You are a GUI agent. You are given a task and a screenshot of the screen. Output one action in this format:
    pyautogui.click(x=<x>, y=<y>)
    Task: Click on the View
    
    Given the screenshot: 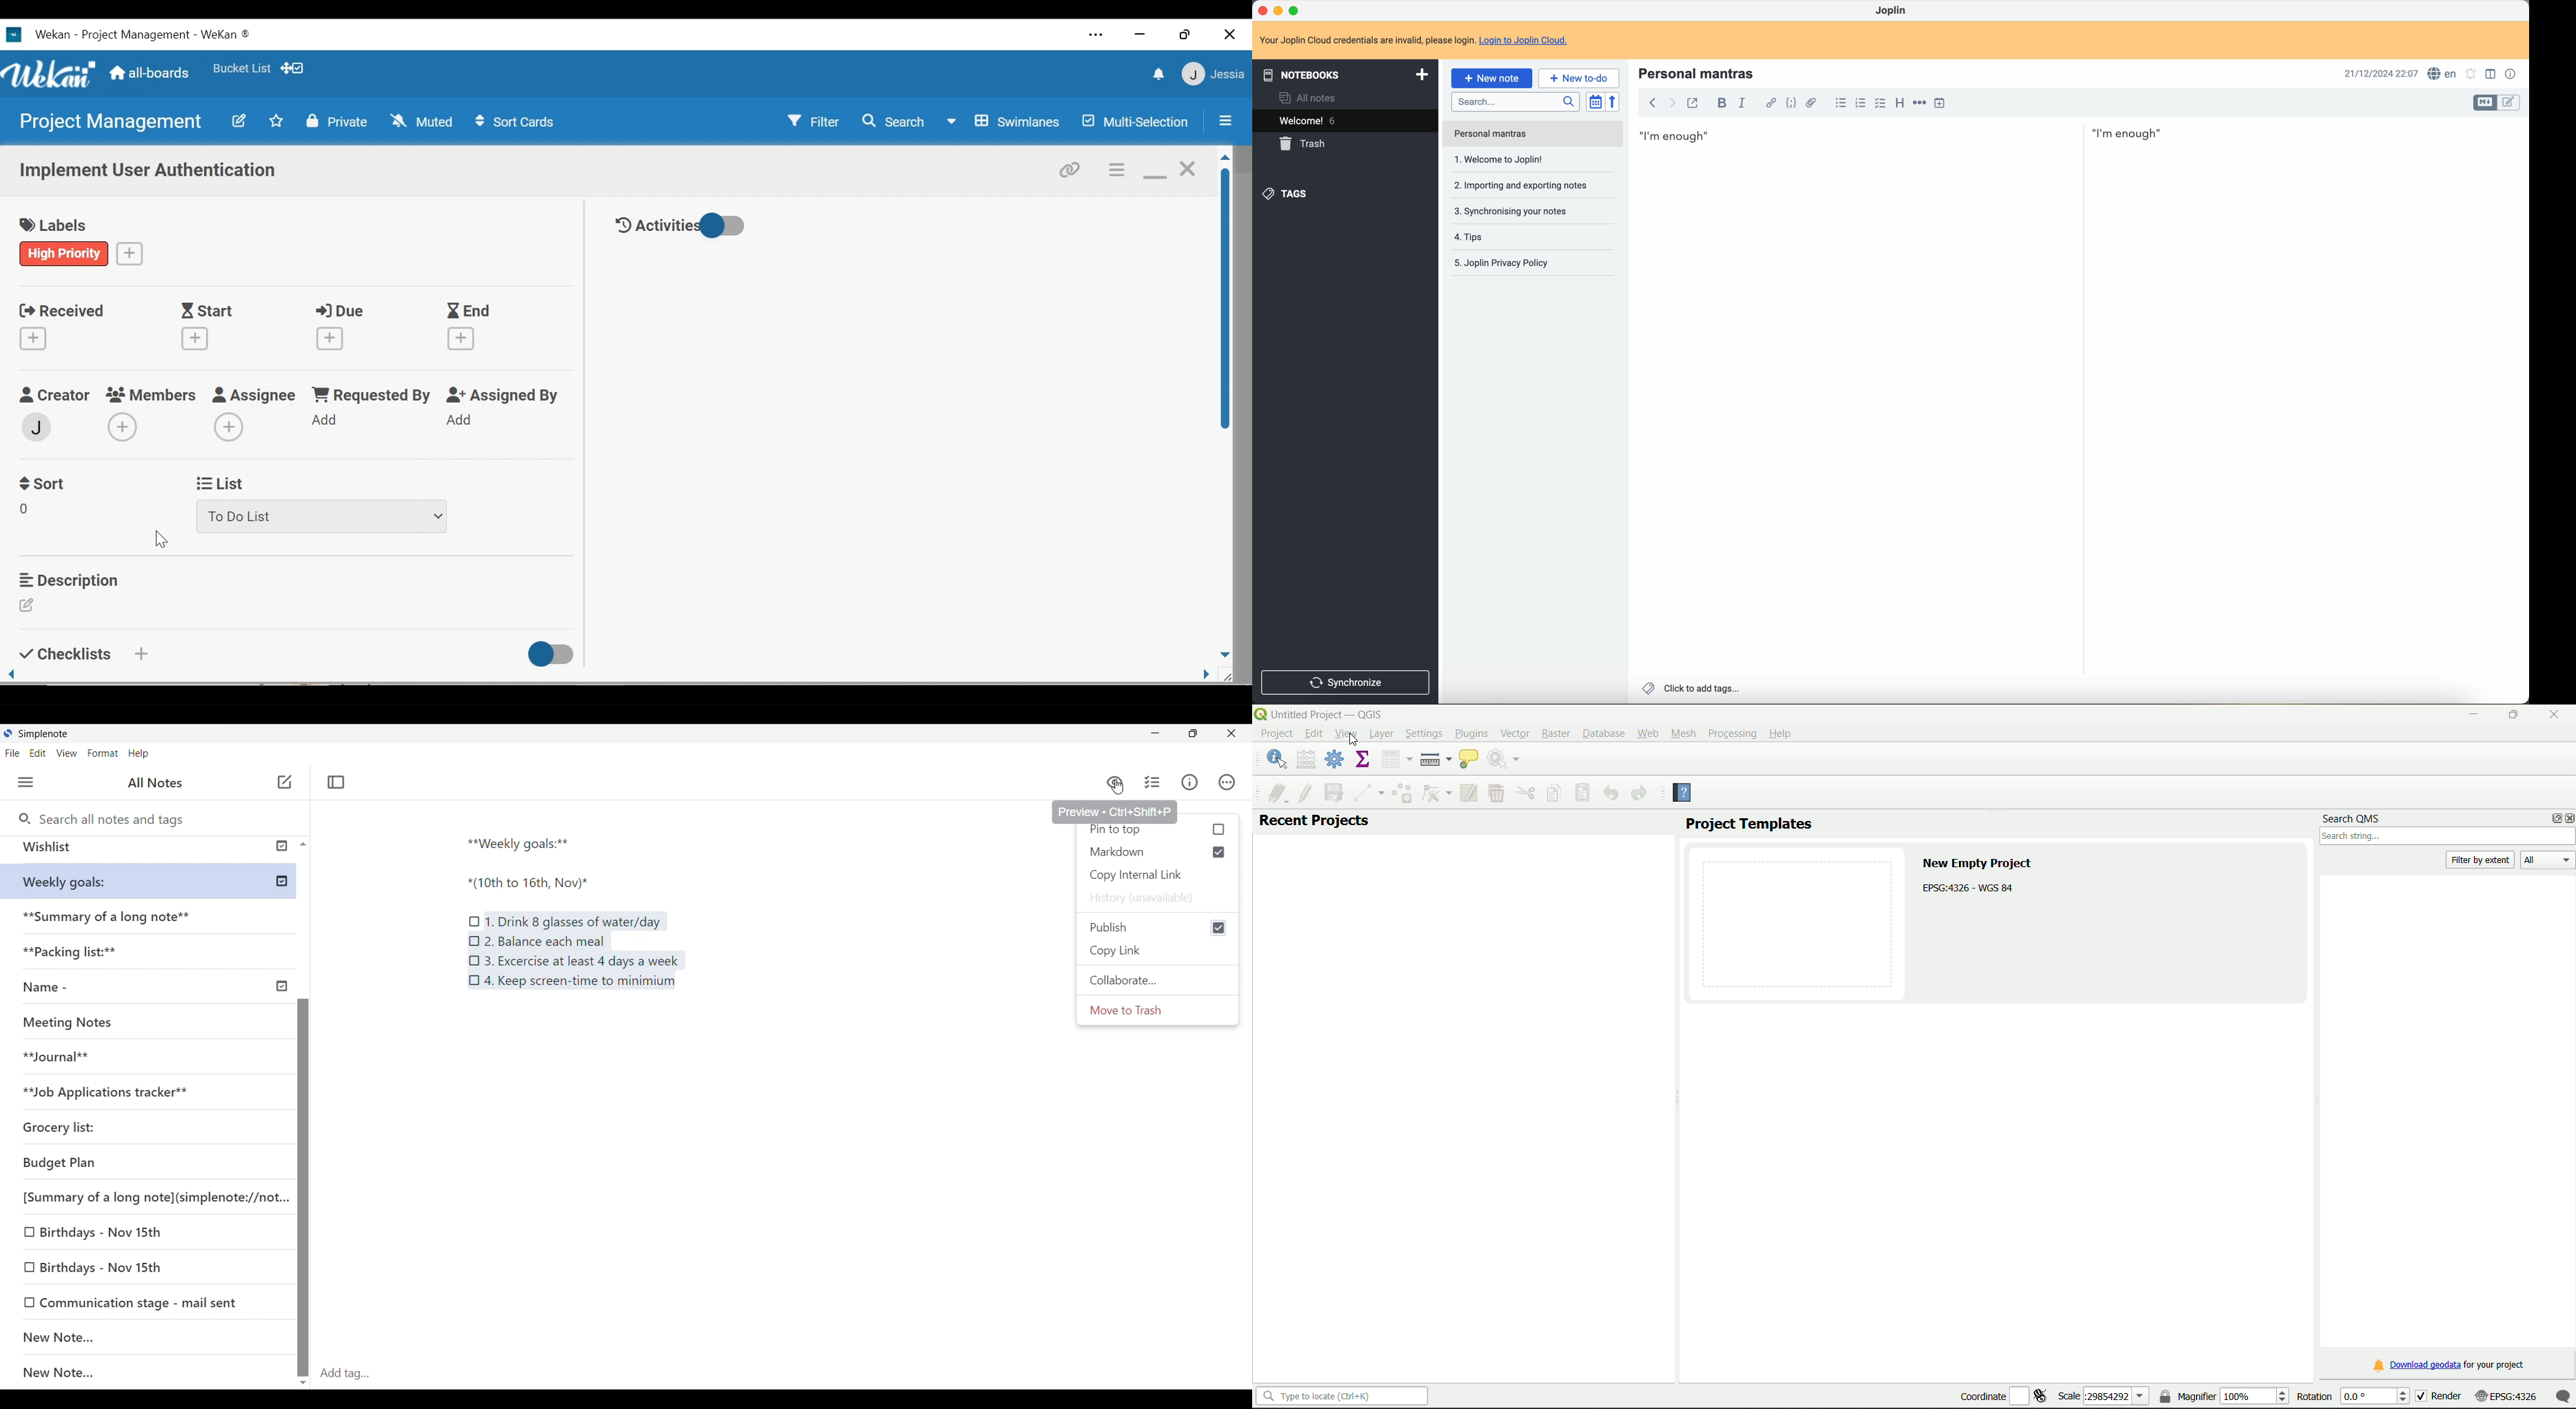 What is the action you would take?
    pyautogui.click(x=69, y=754)
    